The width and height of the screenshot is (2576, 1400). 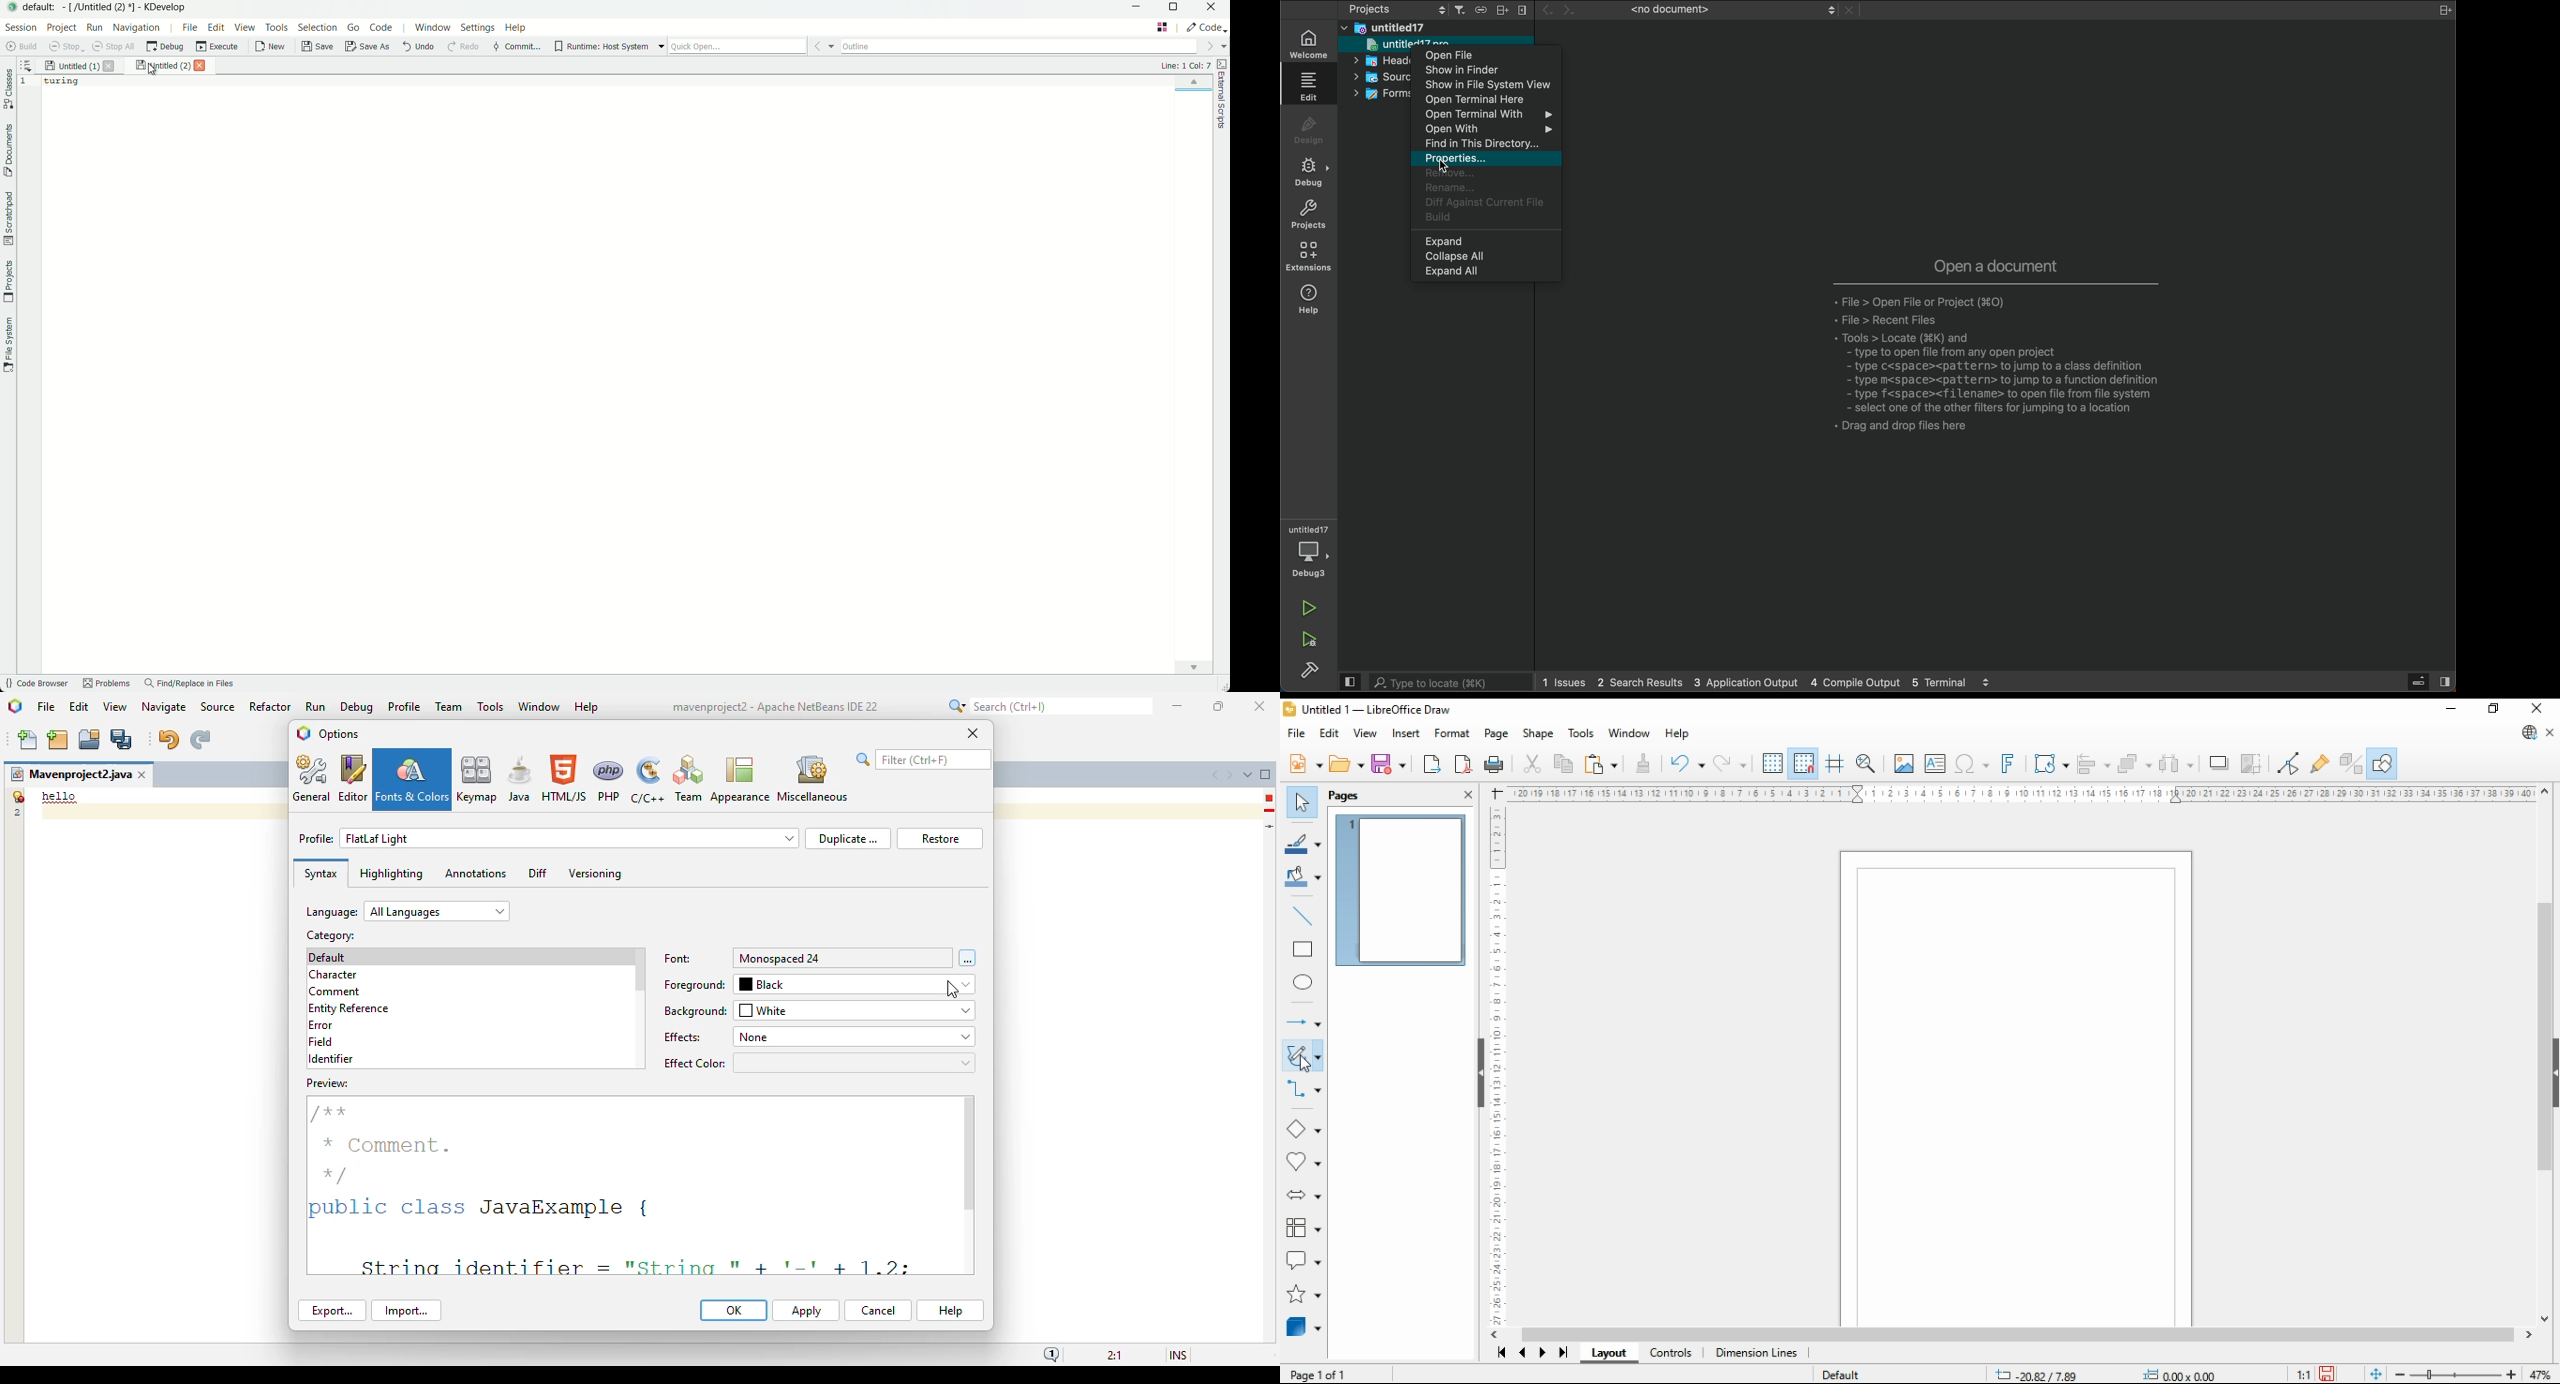 What do you see at coordinates (60, 28) in the screenshot?
I see `project menu` at bounding box center [60, 28].